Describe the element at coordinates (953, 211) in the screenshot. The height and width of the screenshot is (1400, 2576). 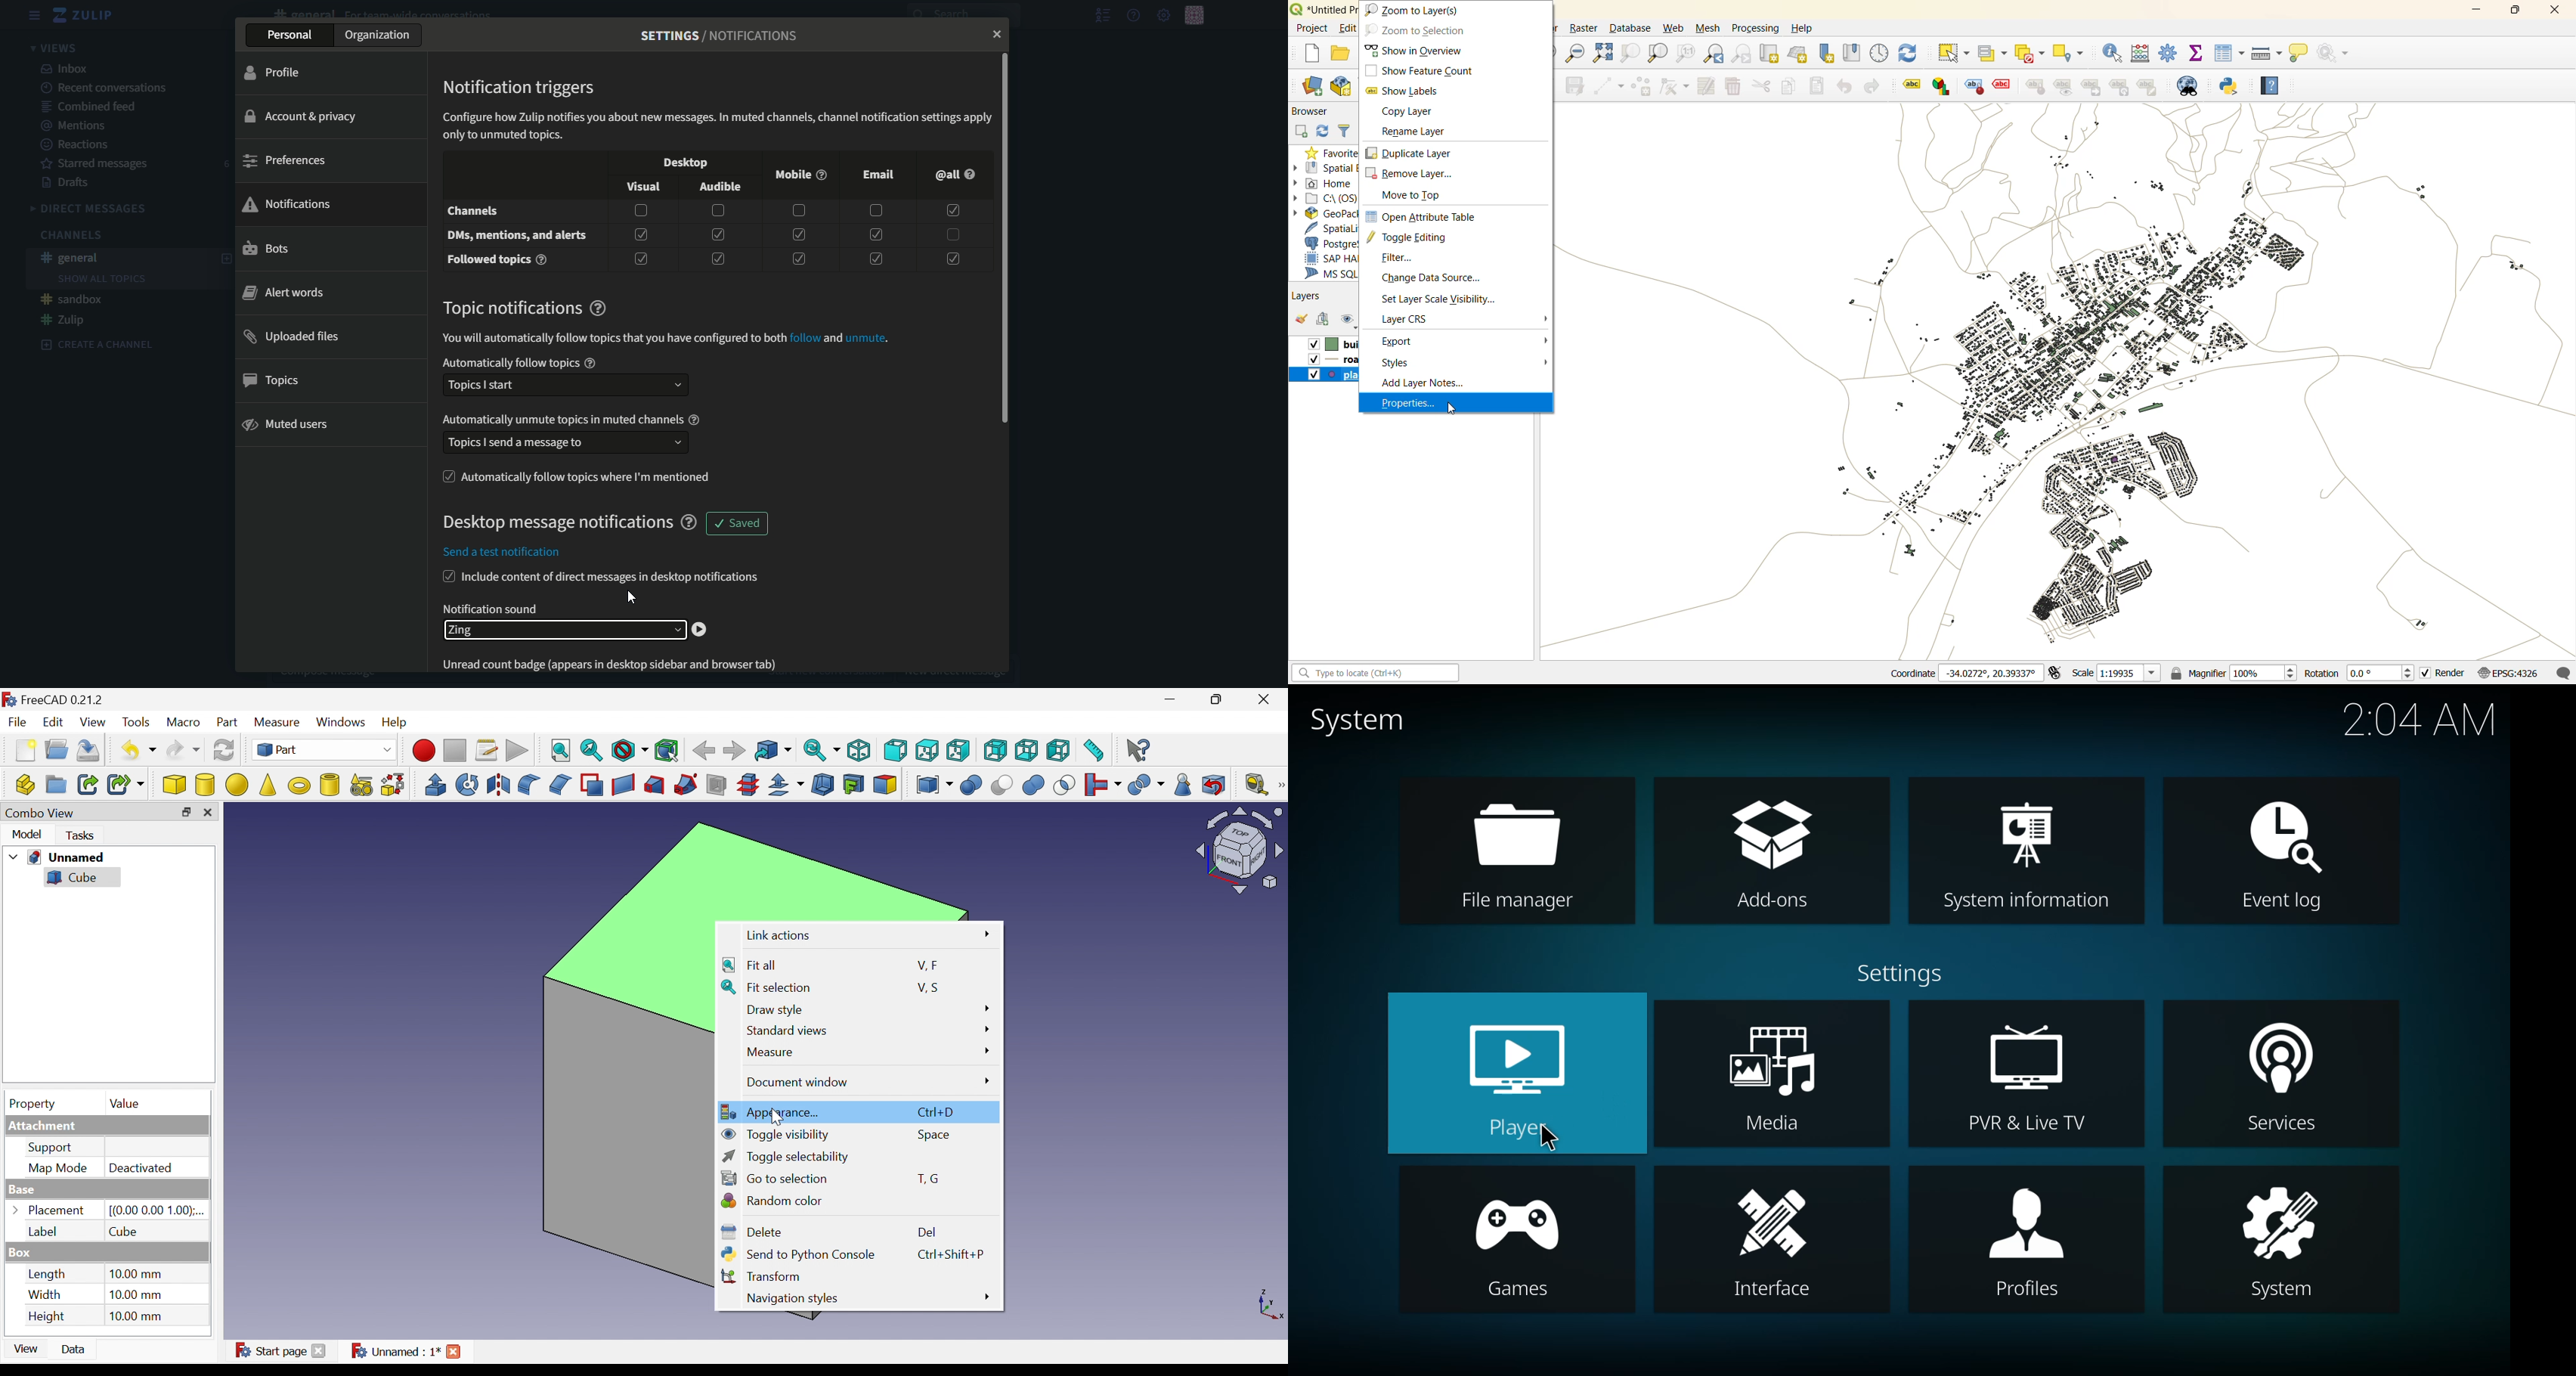
I see `checkbox` at that location.